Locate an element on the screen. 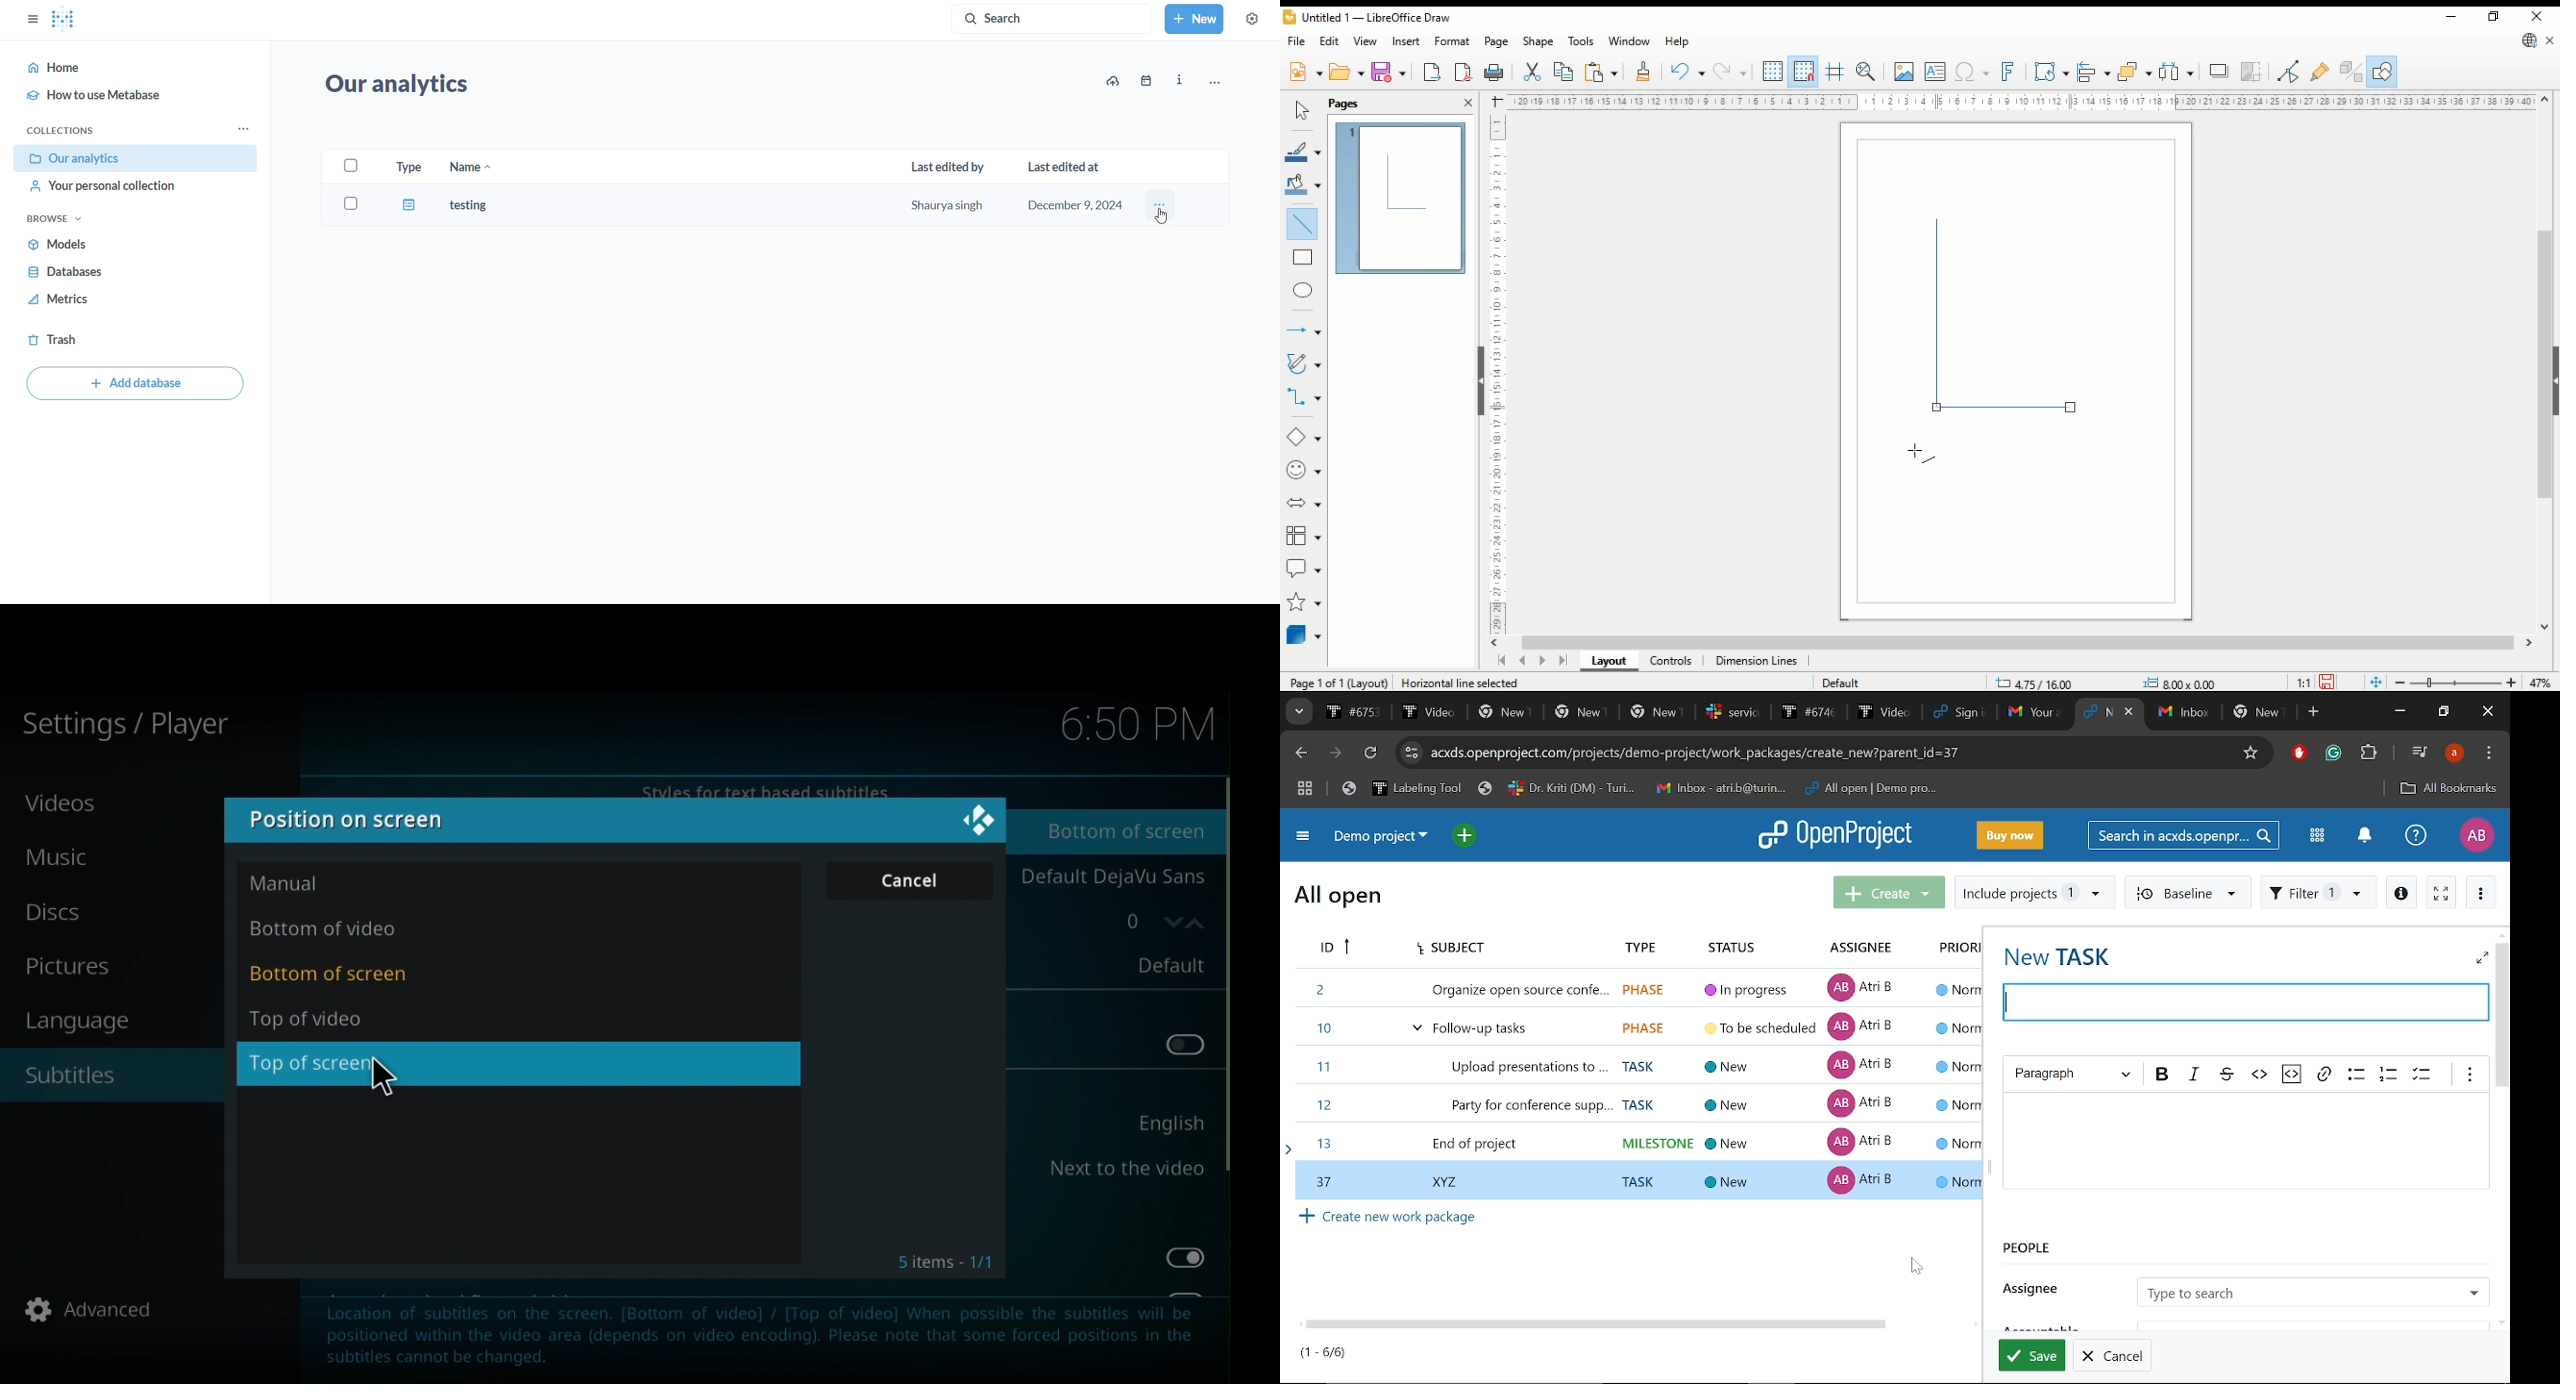  Cancel is located at coordinates (921, 880).